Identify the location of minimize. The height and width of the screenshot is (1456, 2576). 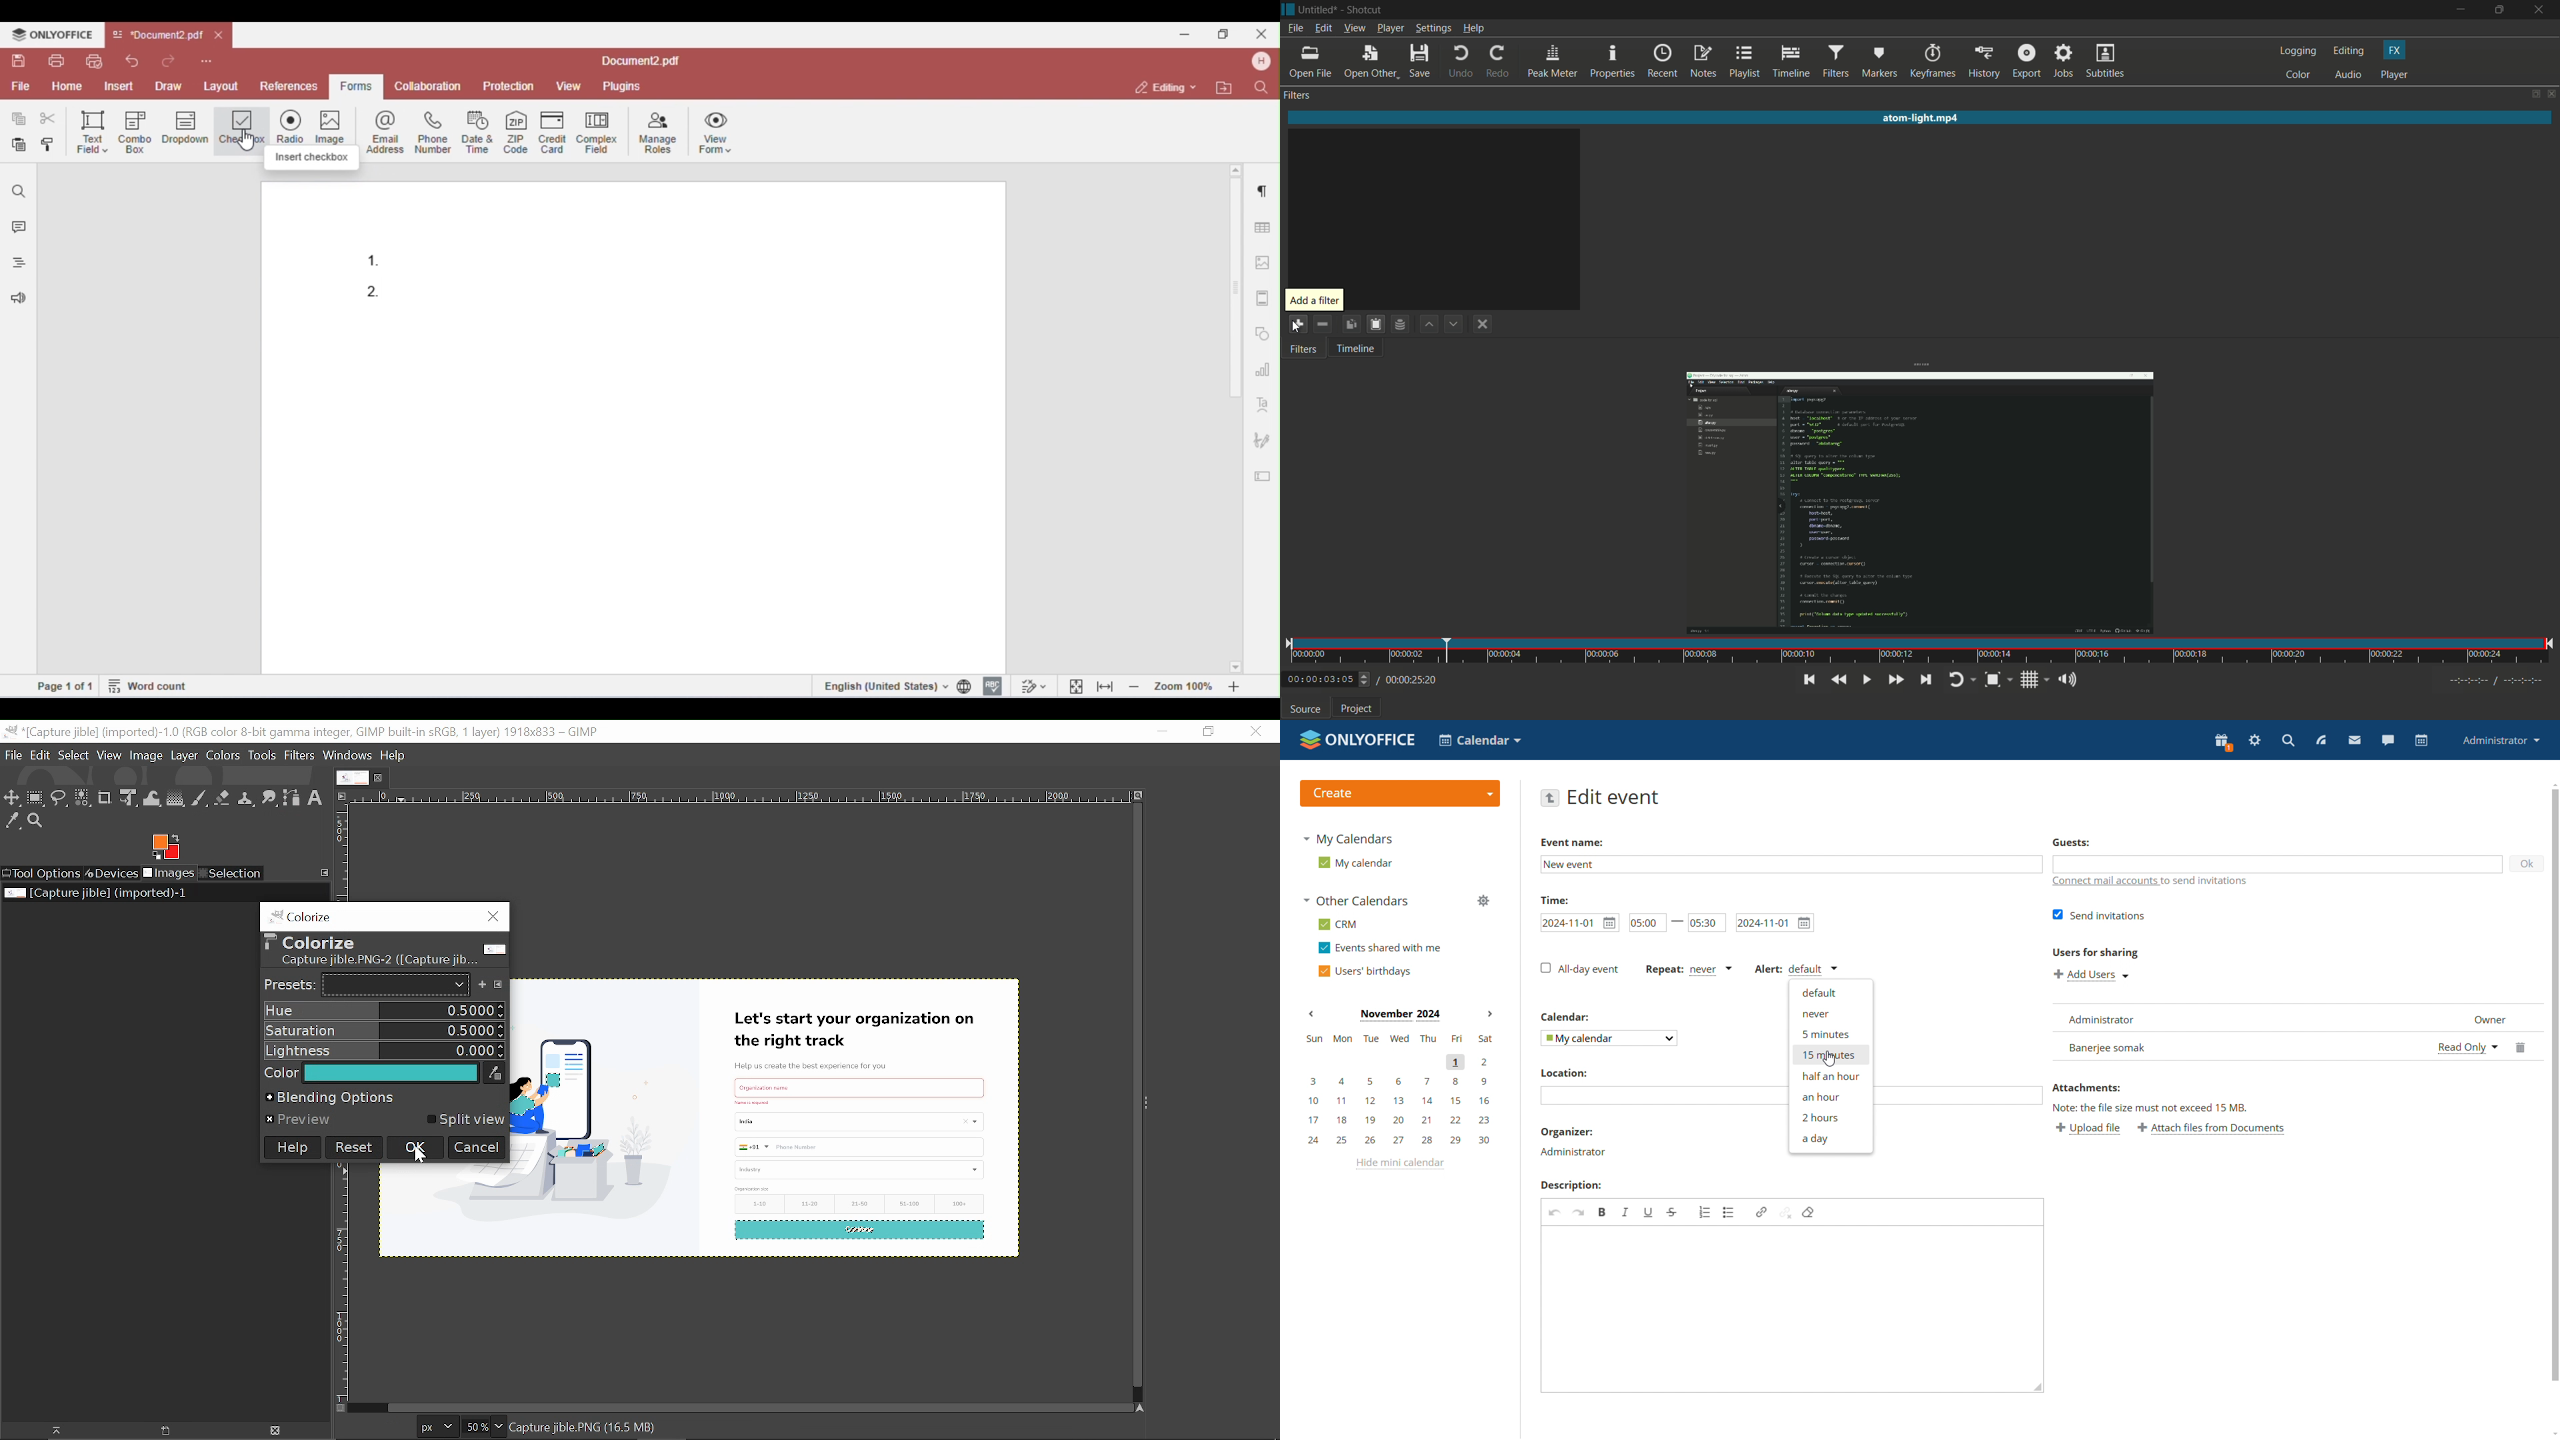
(2459, 10).